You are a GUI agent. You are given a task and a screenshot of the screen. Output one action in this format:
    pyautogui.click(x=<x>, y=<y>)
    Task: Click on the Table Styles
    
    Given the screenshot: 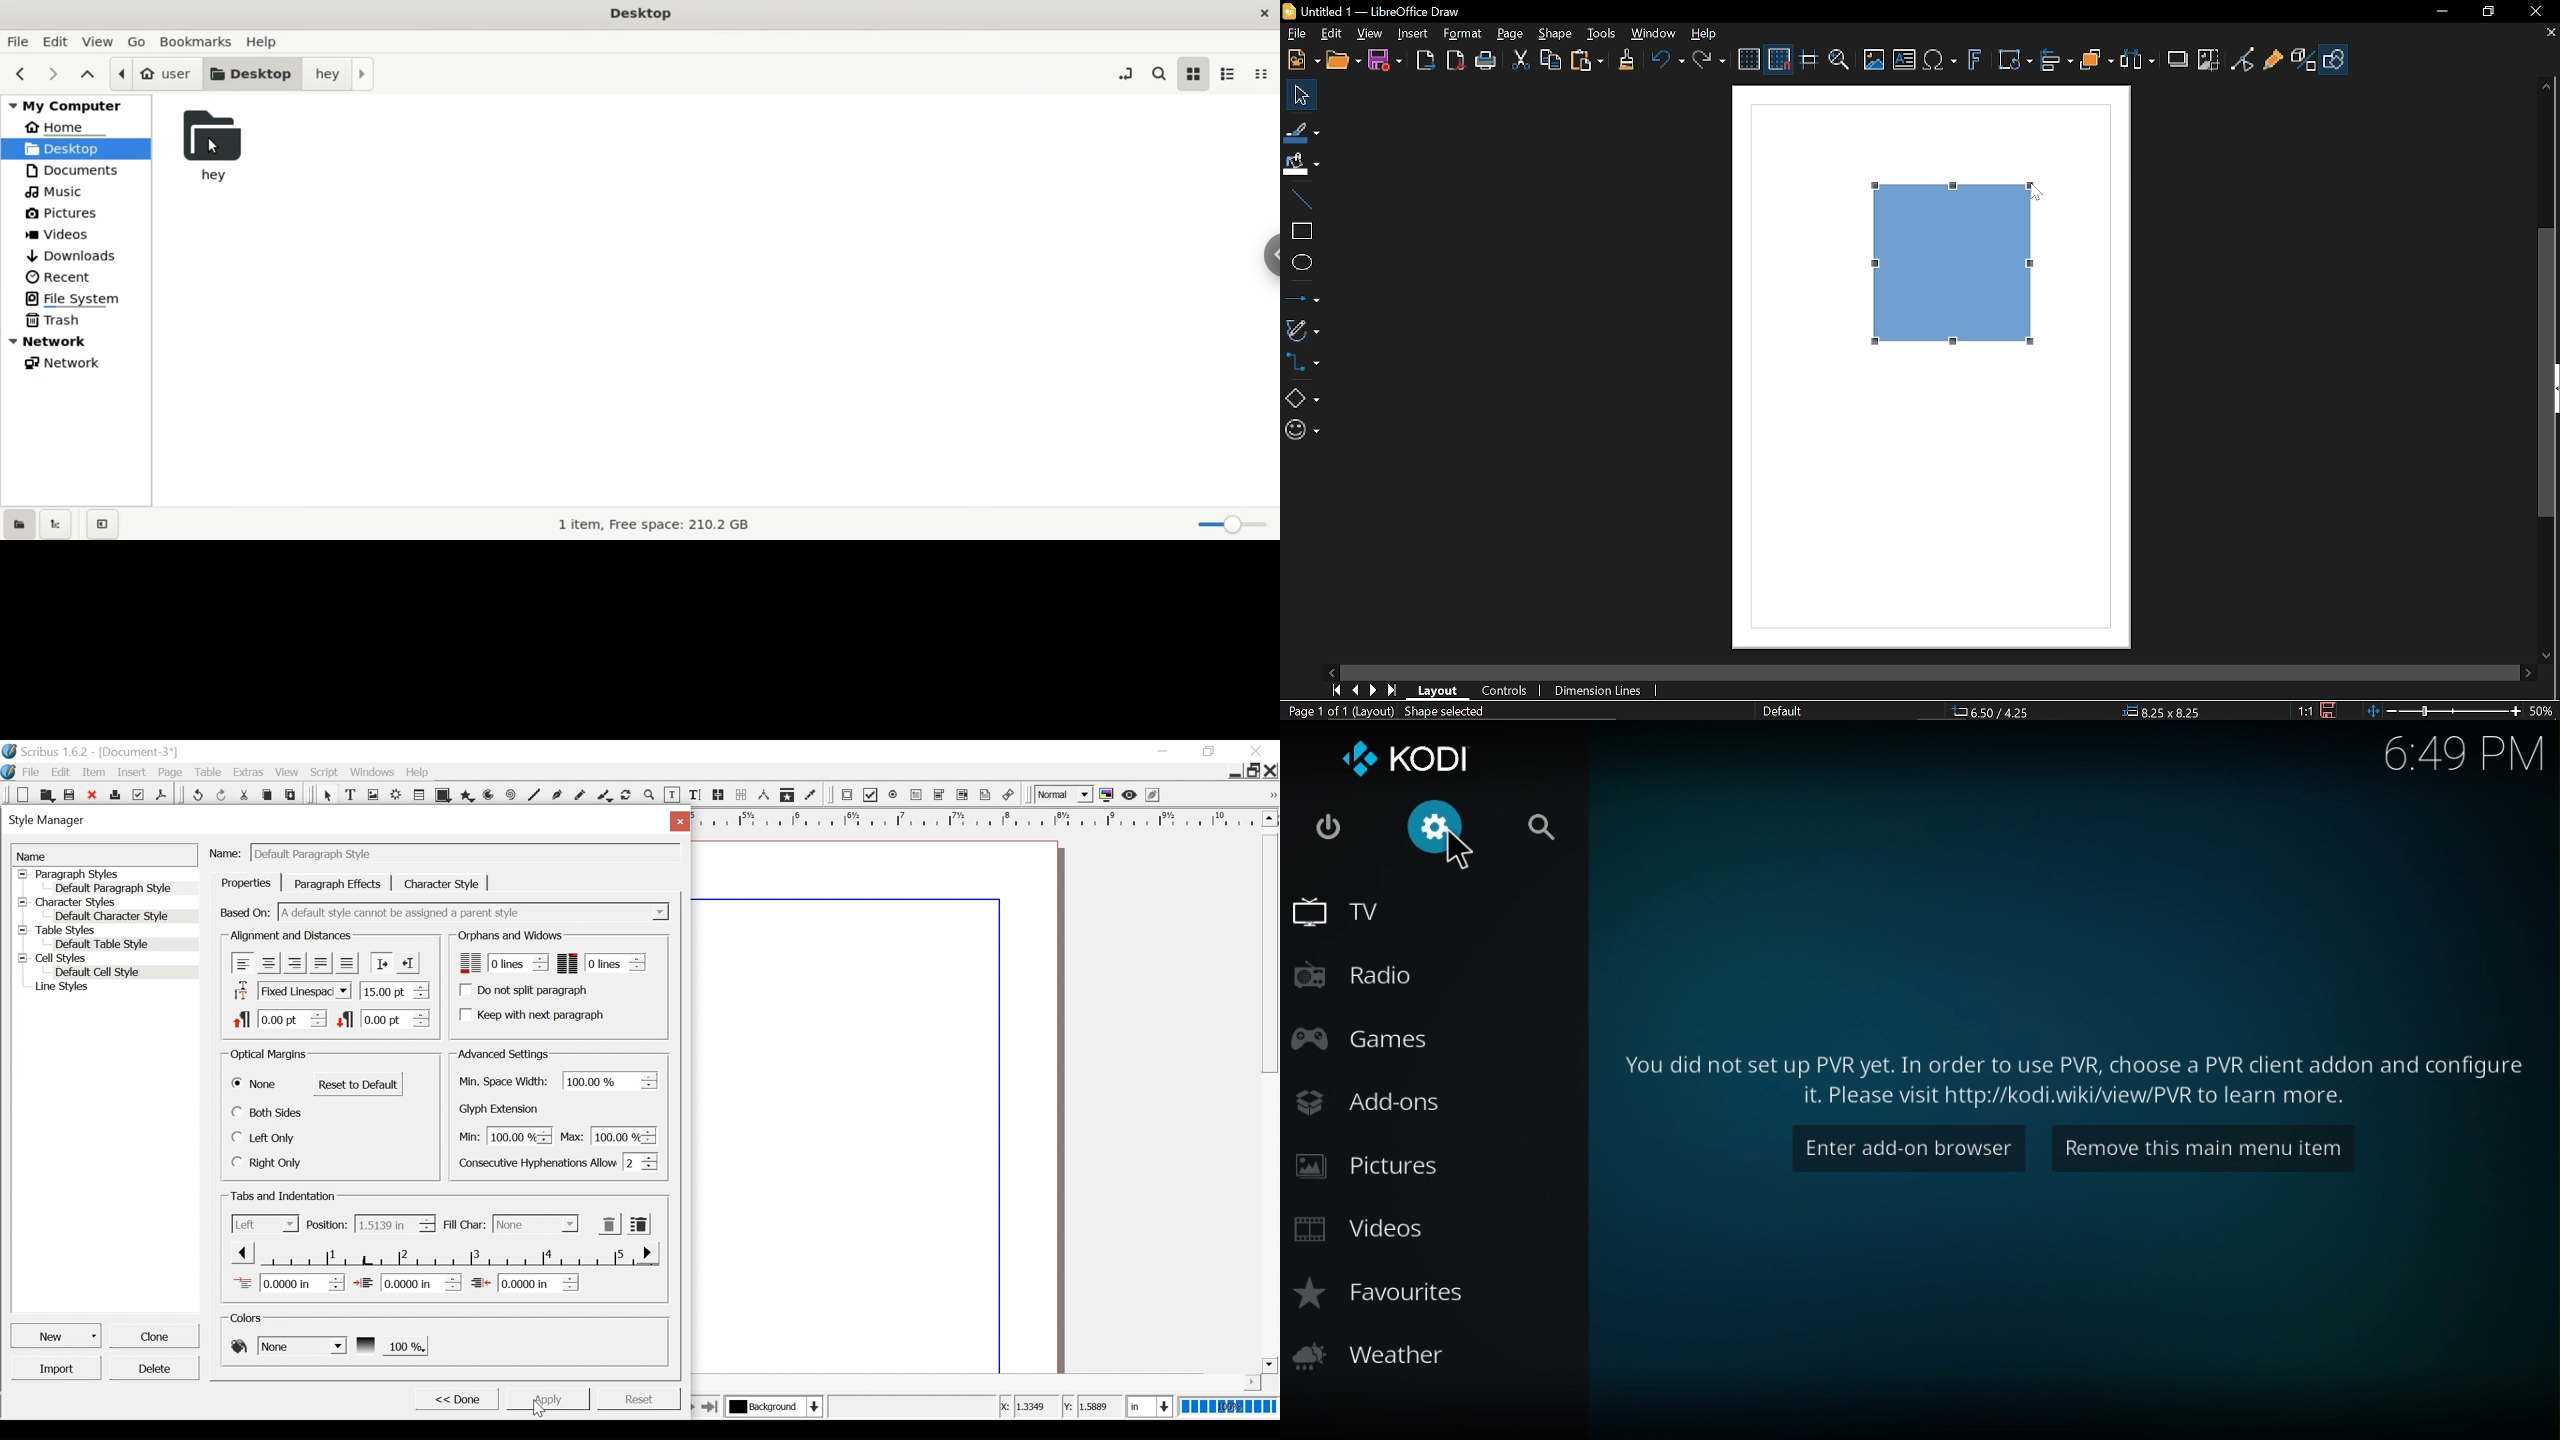 What is the action you would take?
    pyautogui.click(x=106, y=931)
    